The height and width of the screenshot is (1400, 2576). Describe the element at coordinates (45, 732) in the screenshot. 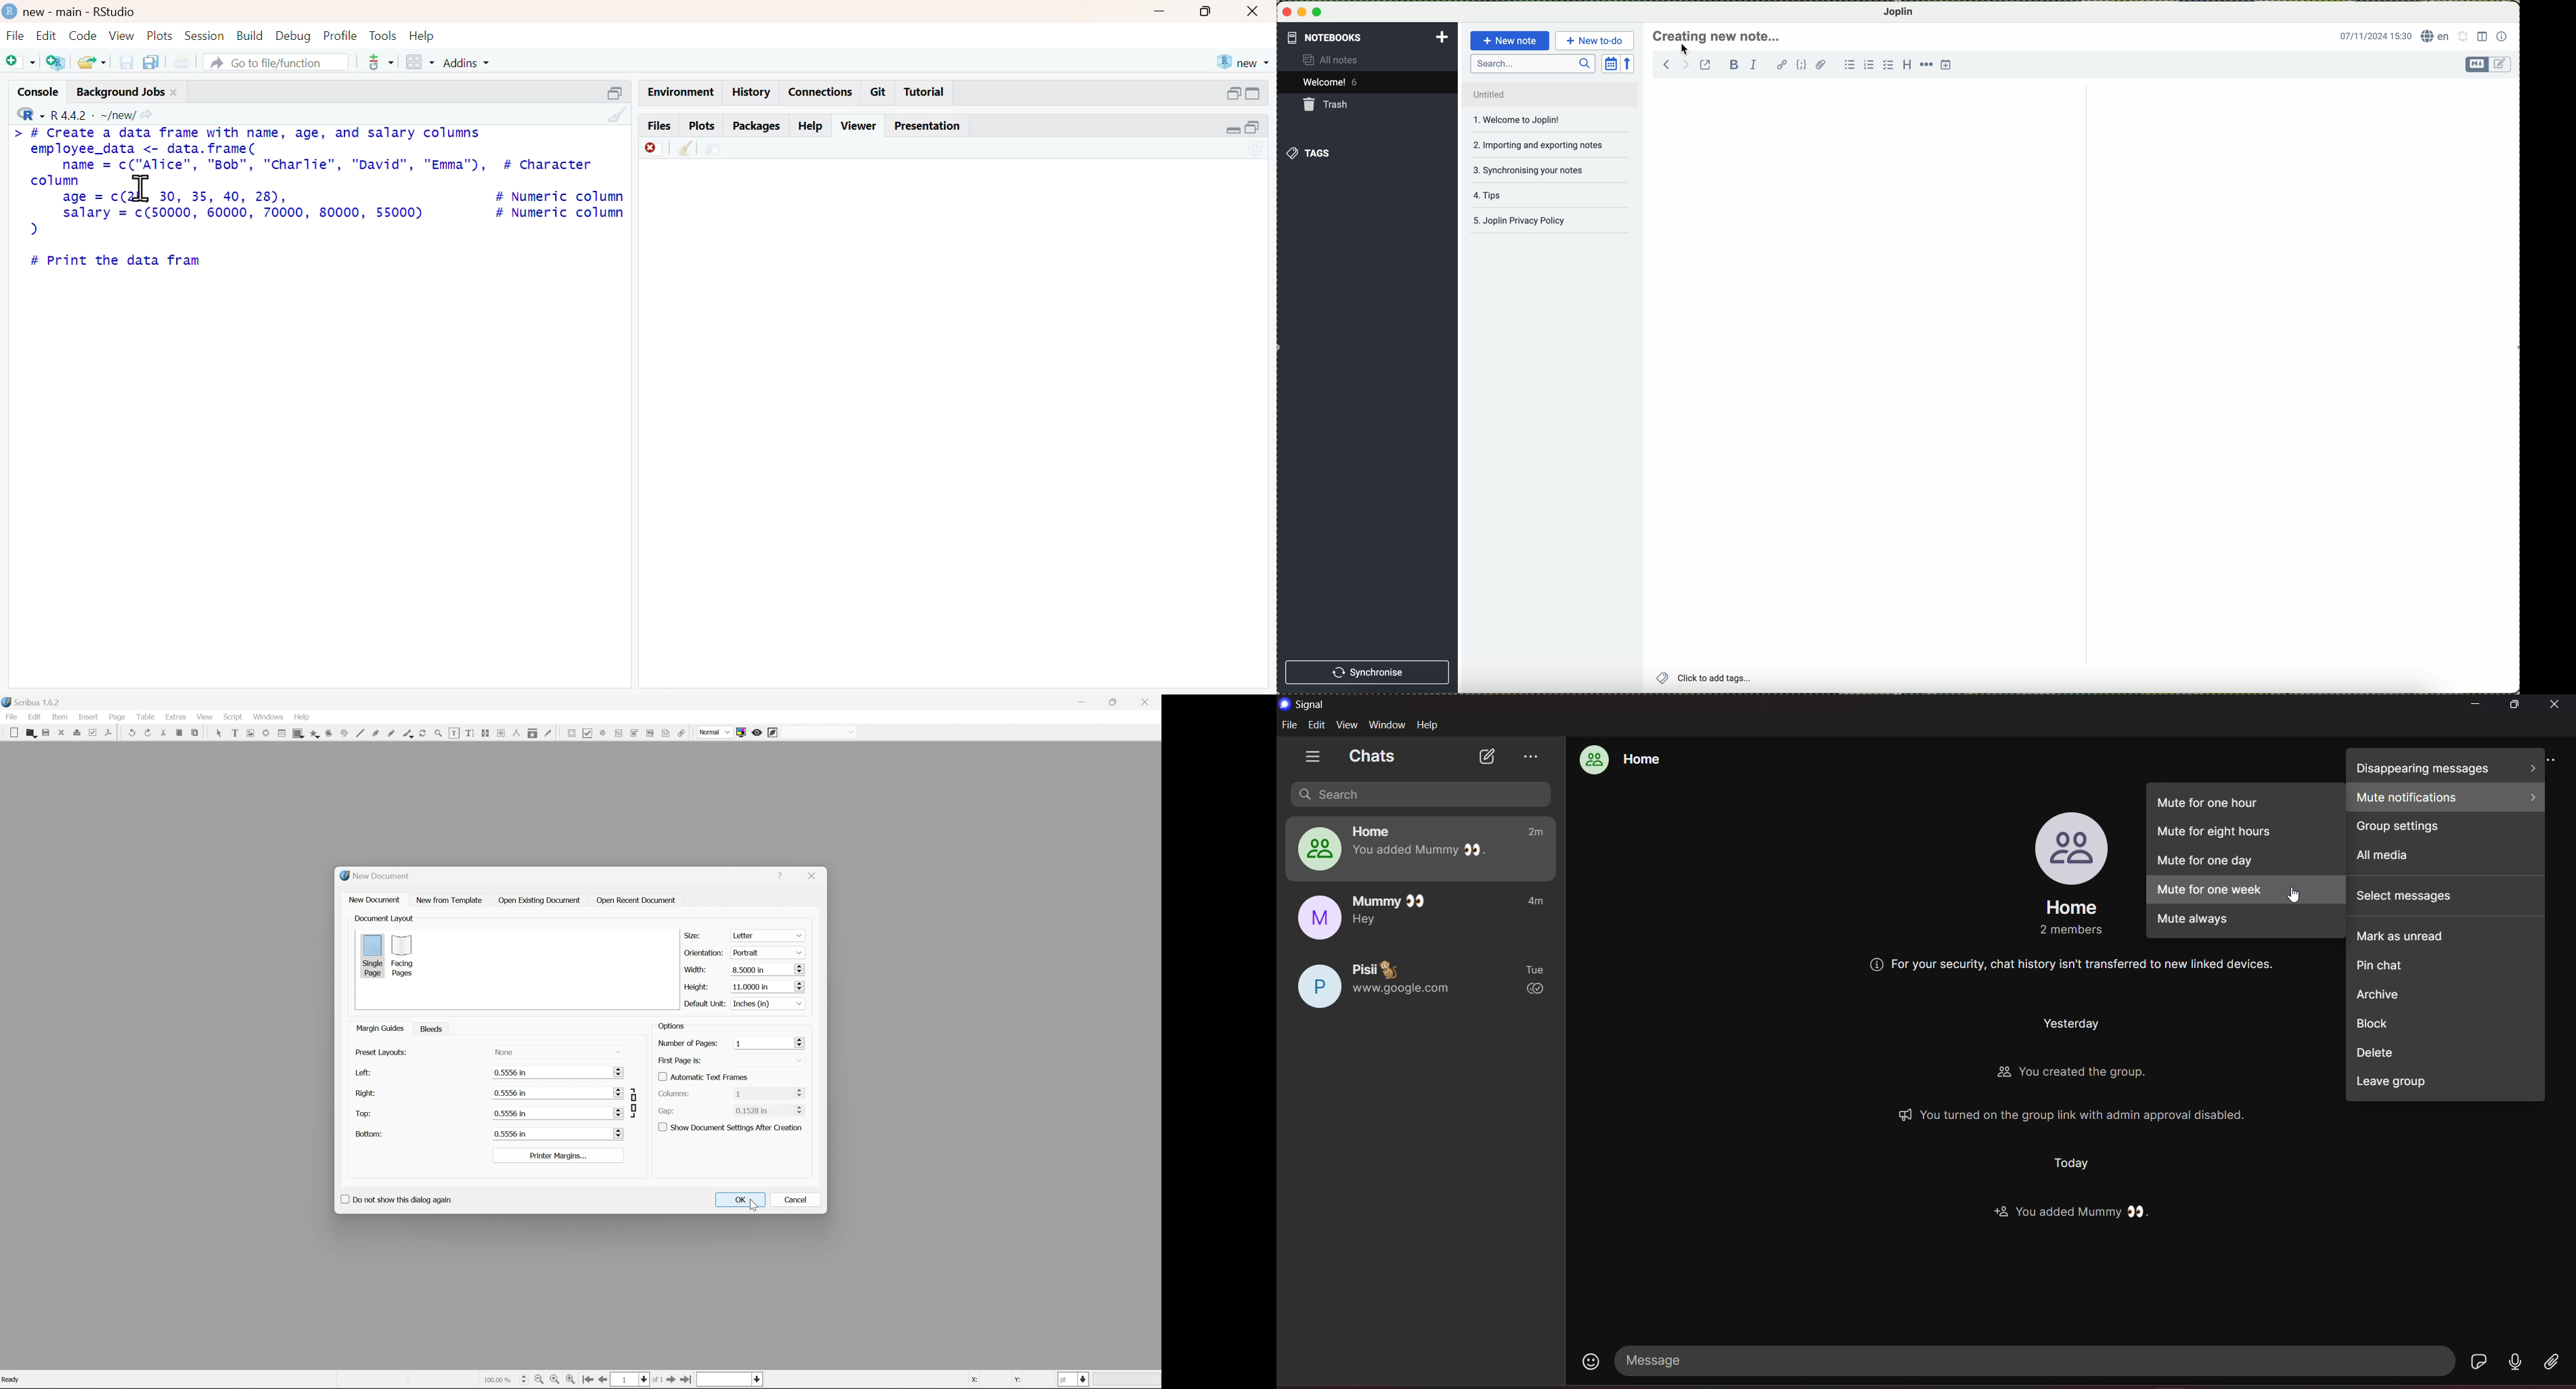

I see `save` at that location.